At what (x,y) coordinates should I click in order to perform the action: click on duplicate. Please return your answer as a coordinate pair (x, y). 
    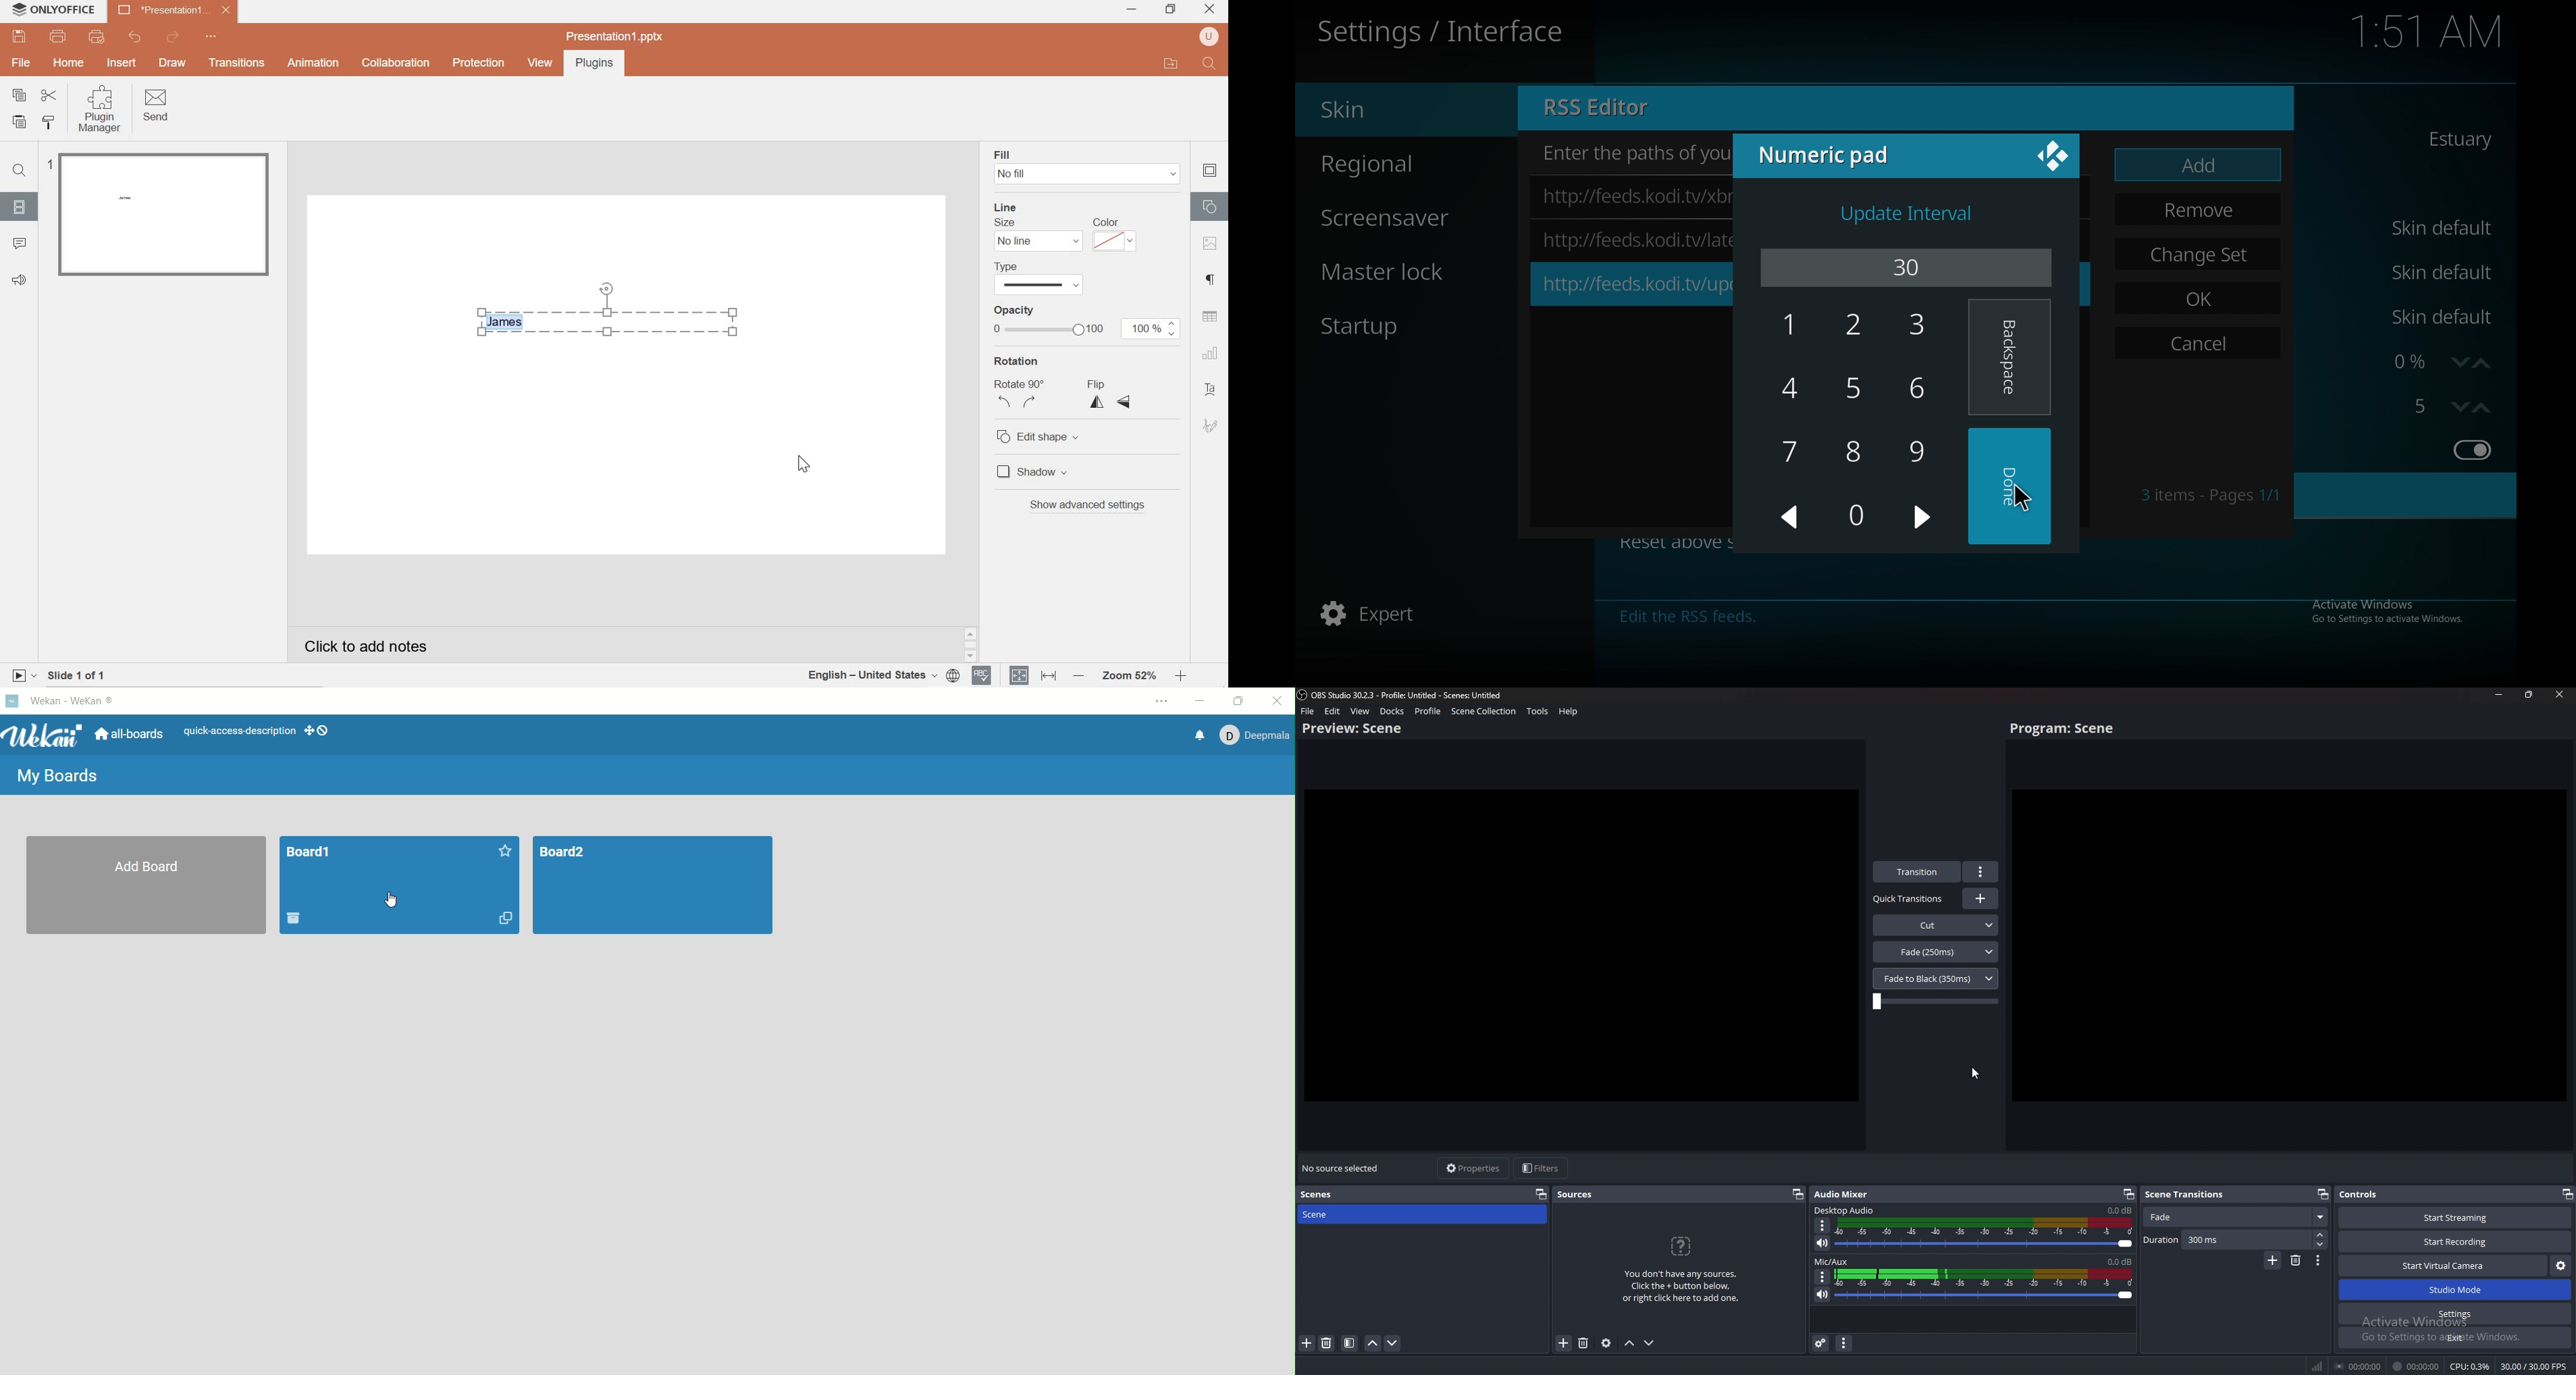
    Looking at the image, I should click on (506, 919).